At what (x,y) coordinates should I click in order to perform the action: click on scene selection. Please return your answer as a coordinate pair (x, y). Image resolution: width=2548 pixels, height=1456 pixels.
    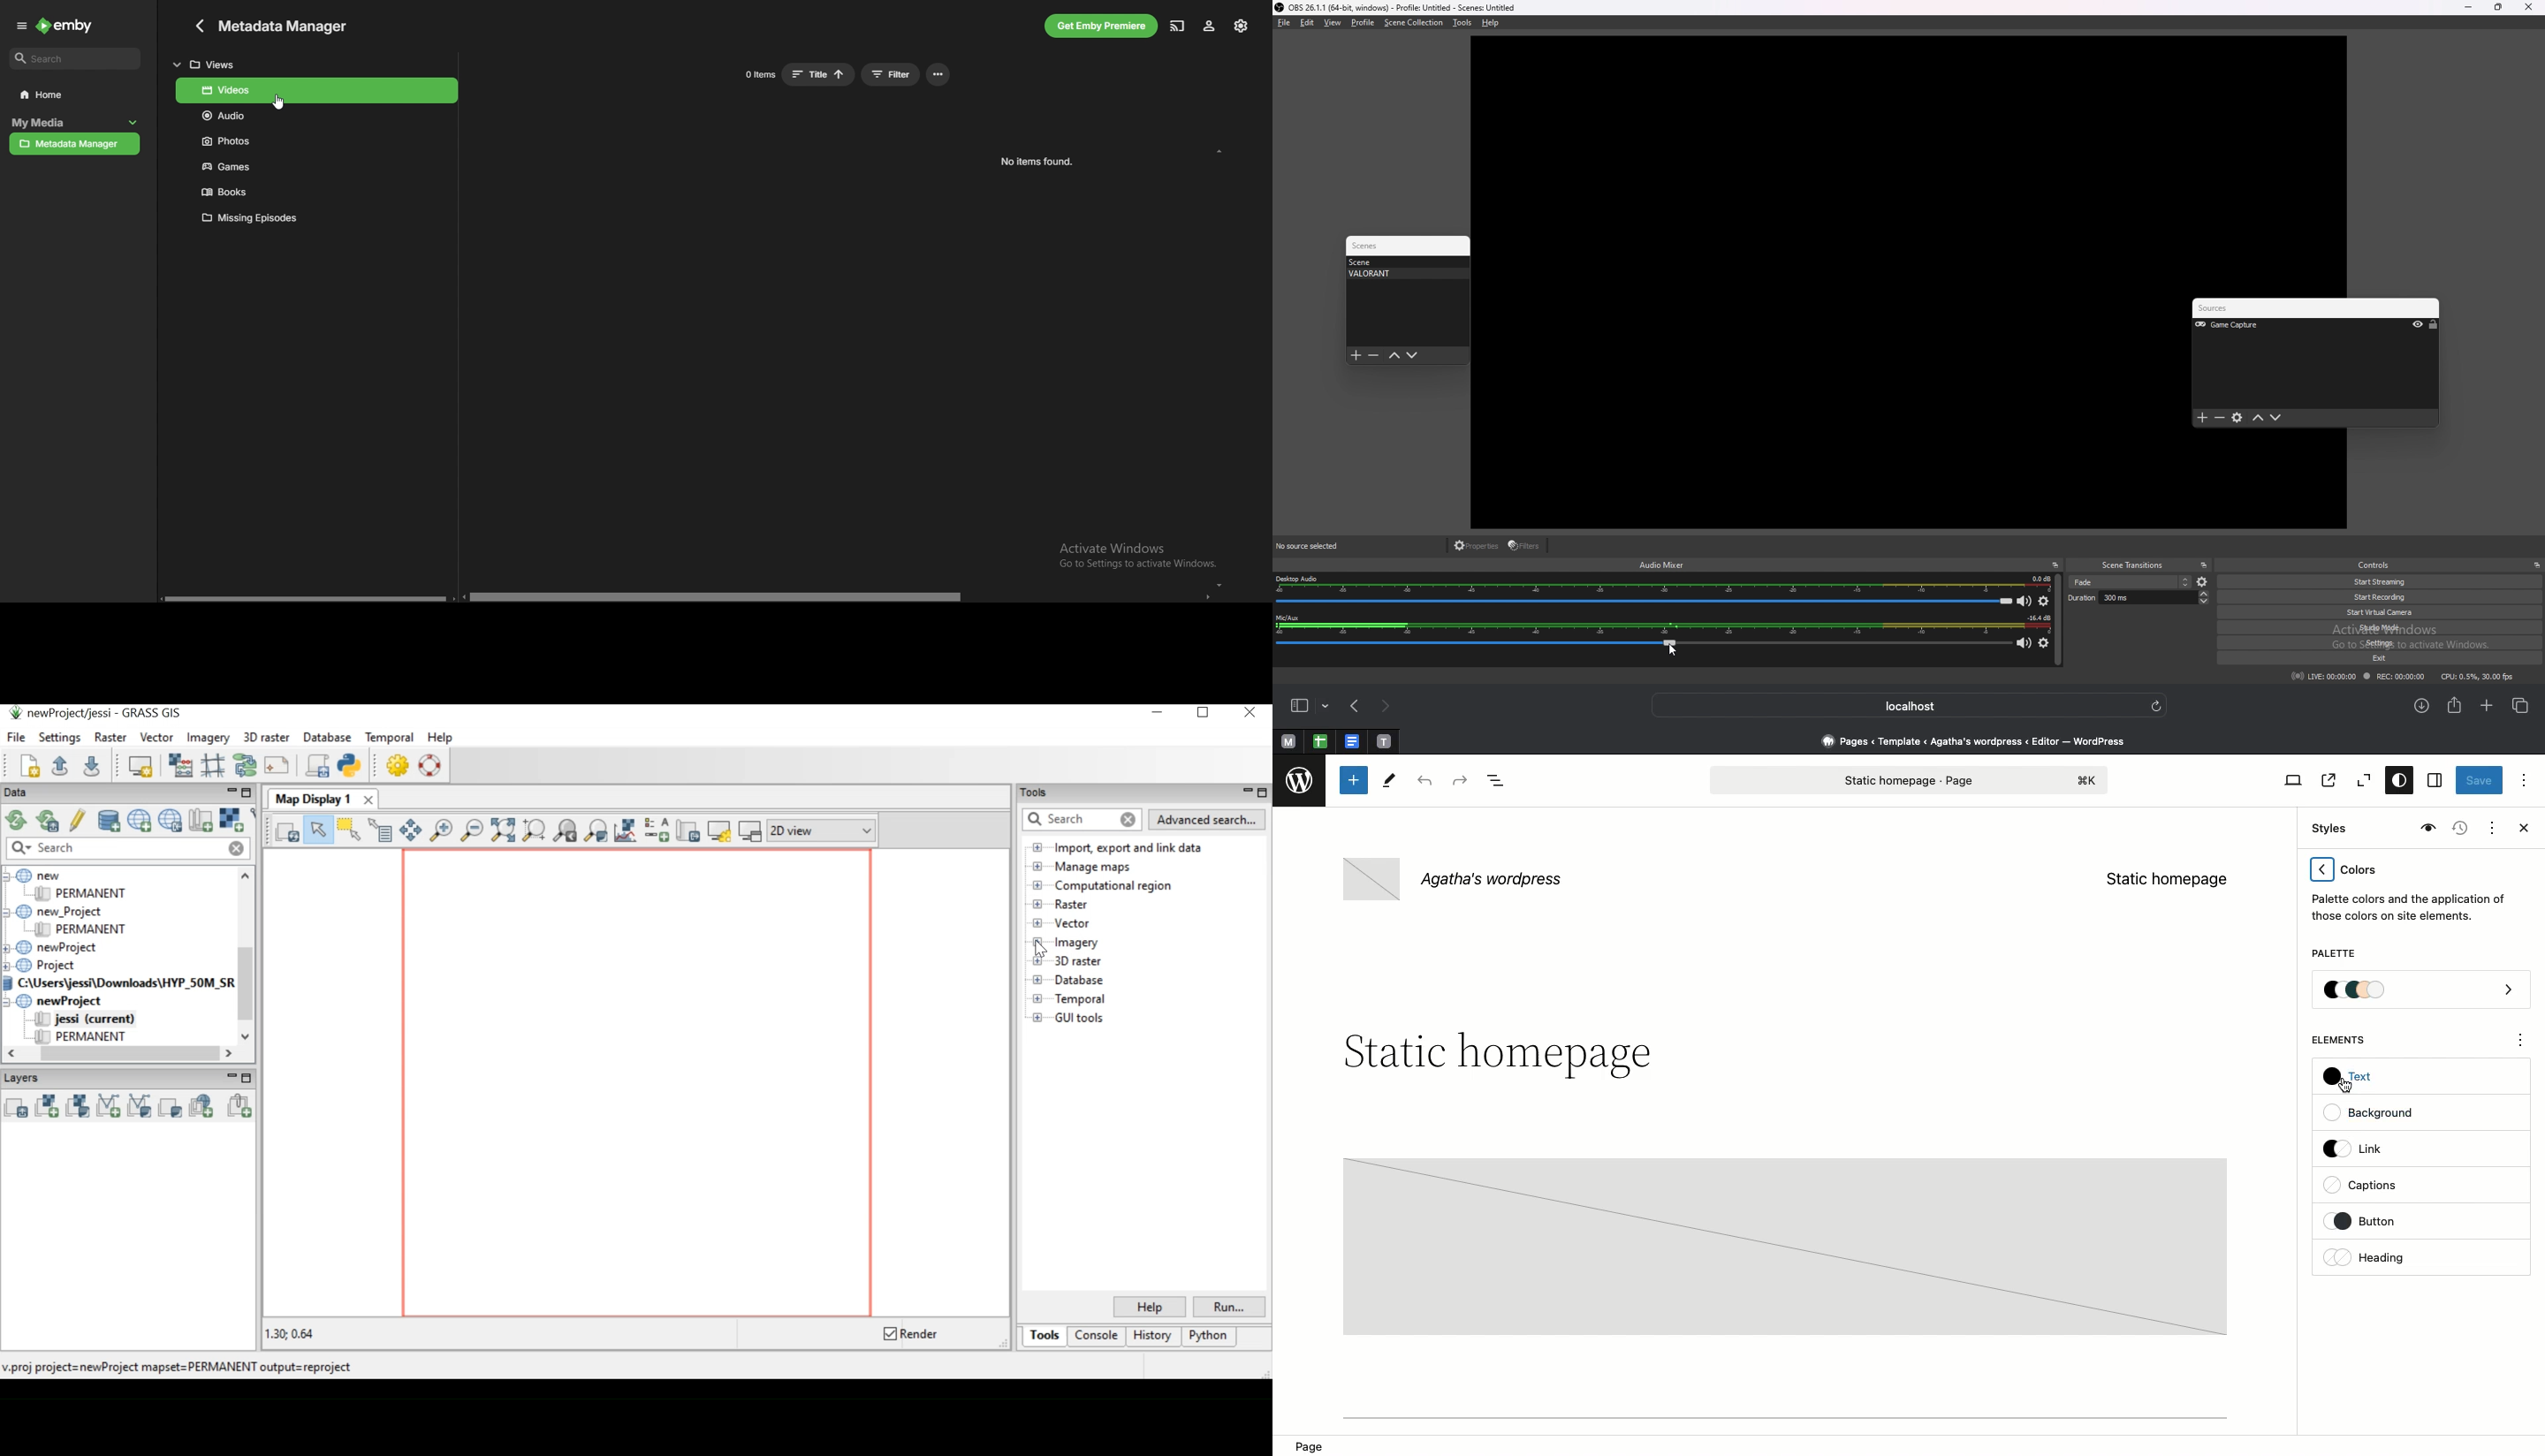
    Looking at the image, I should click on (2130, 582).